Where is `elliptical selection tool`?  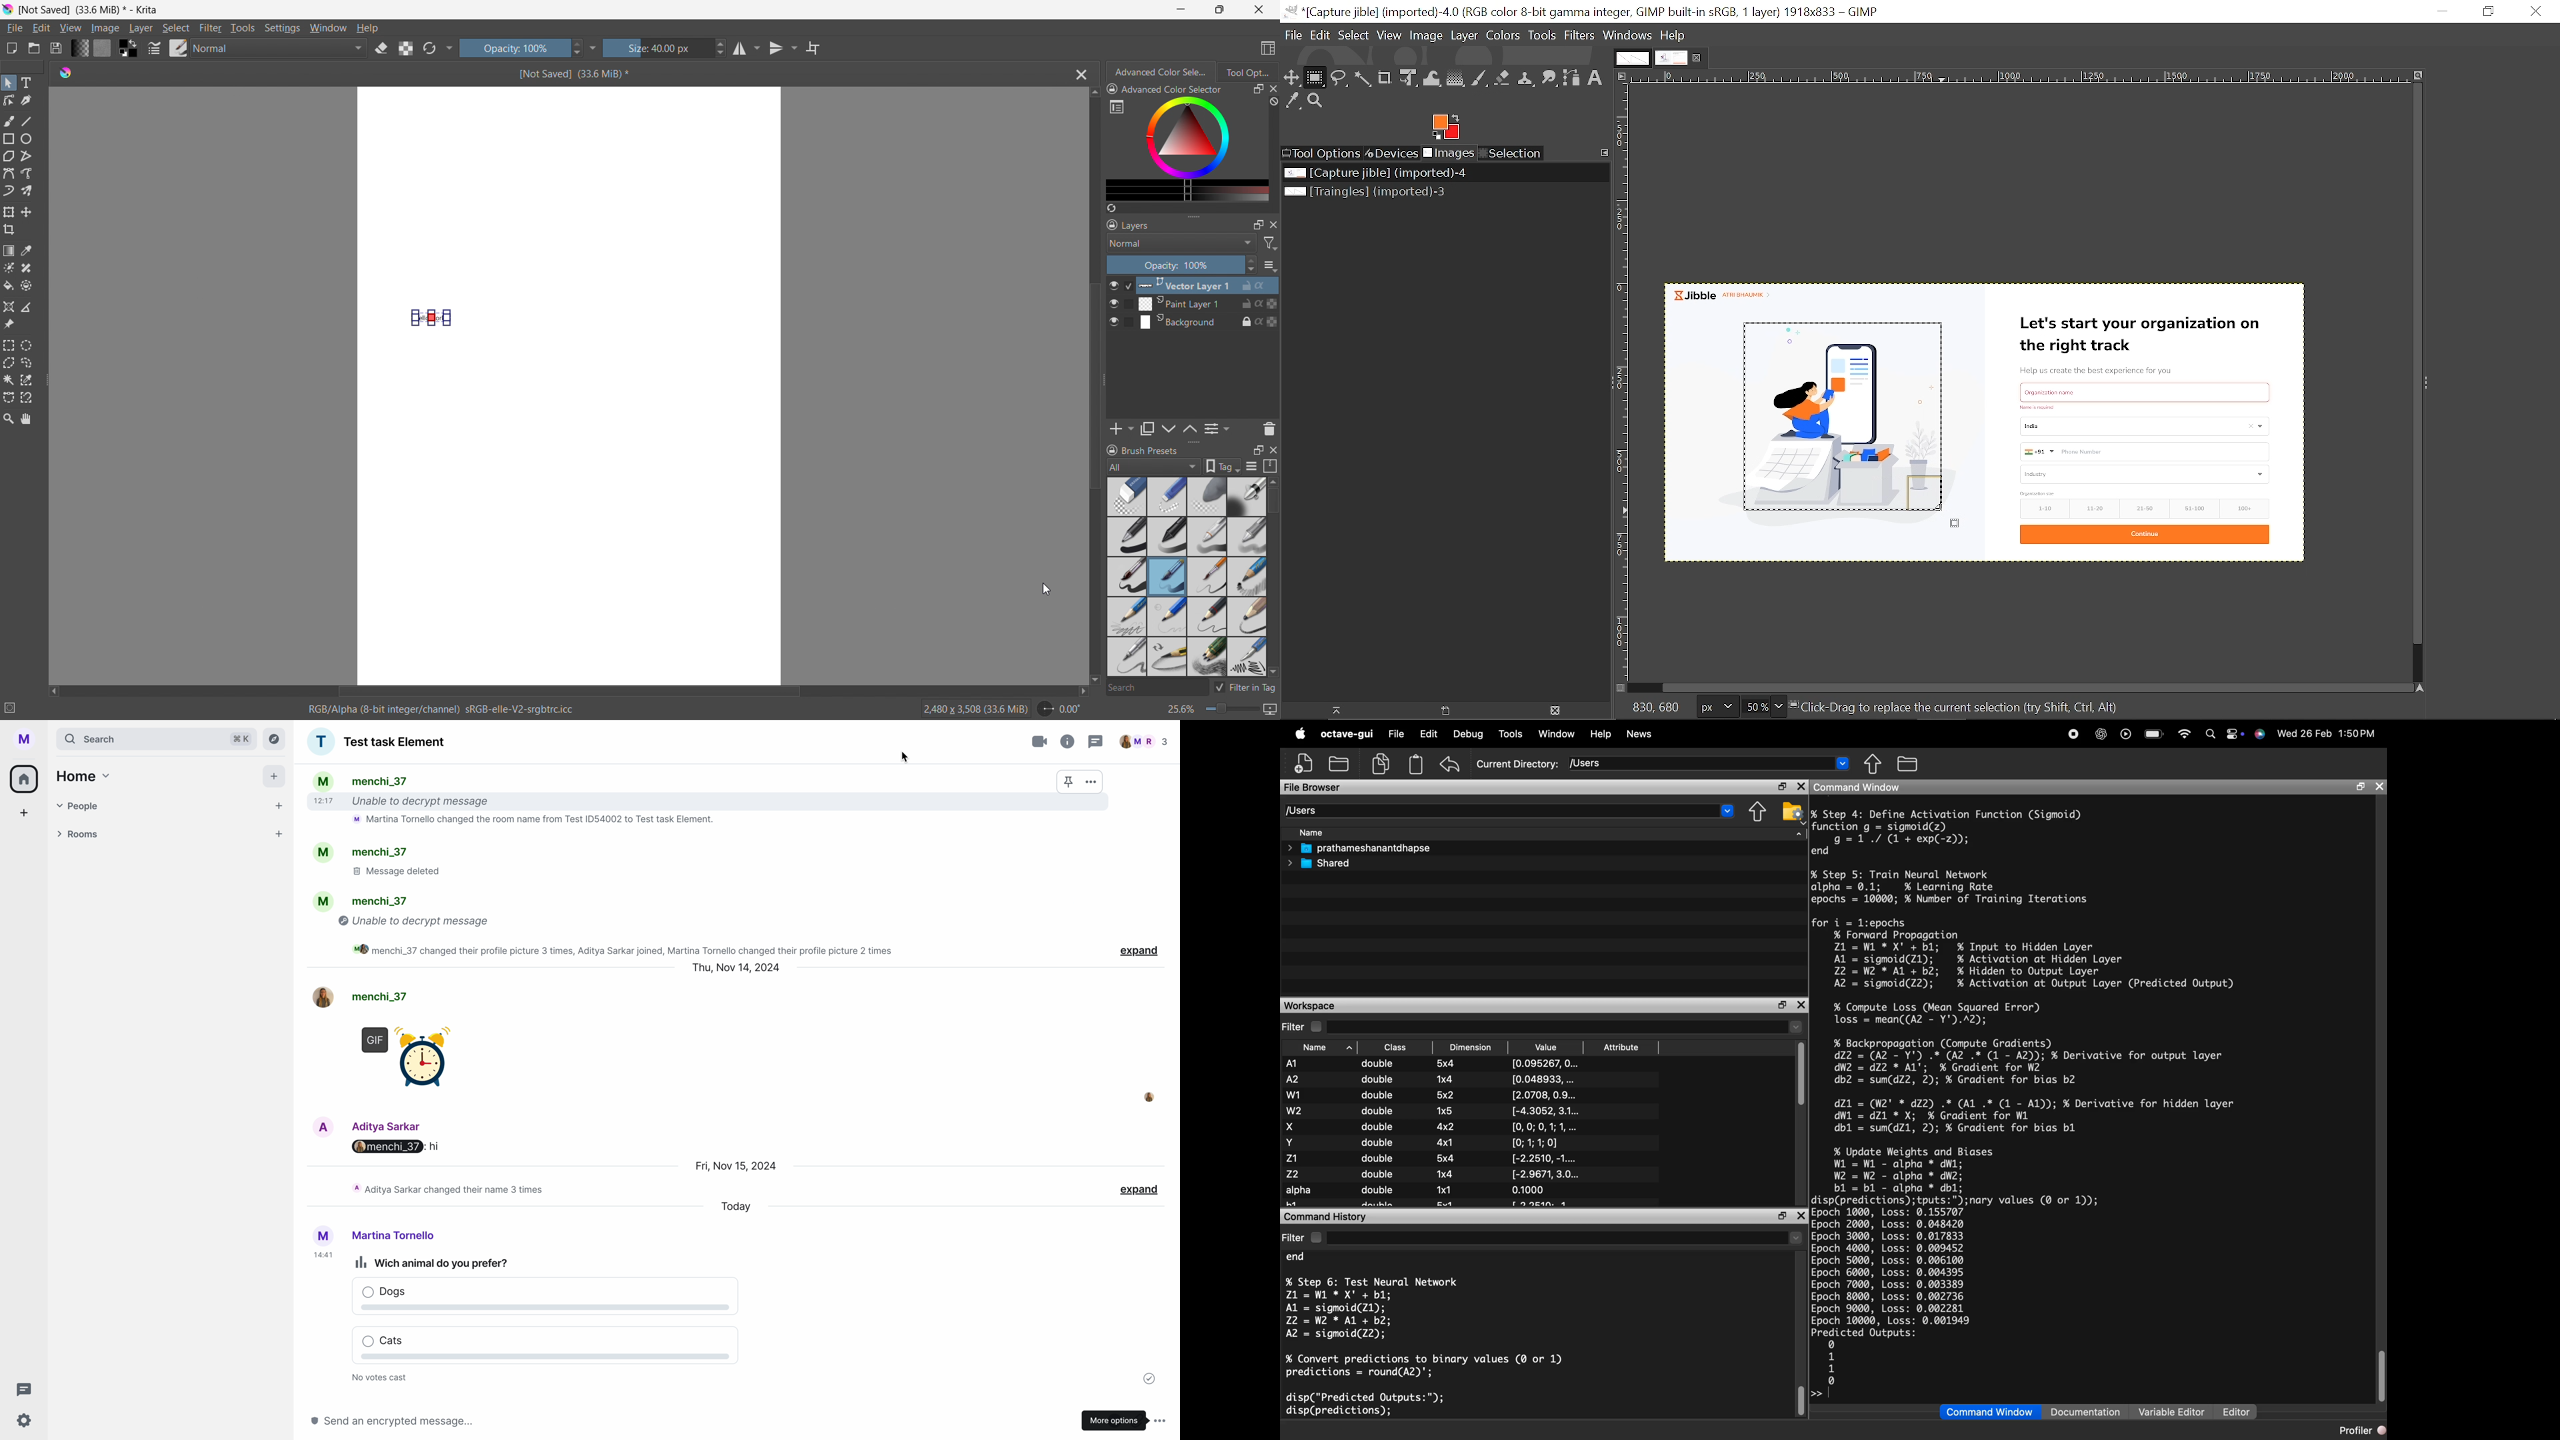 elliptical selection tool is located at coordinates (26, 345).